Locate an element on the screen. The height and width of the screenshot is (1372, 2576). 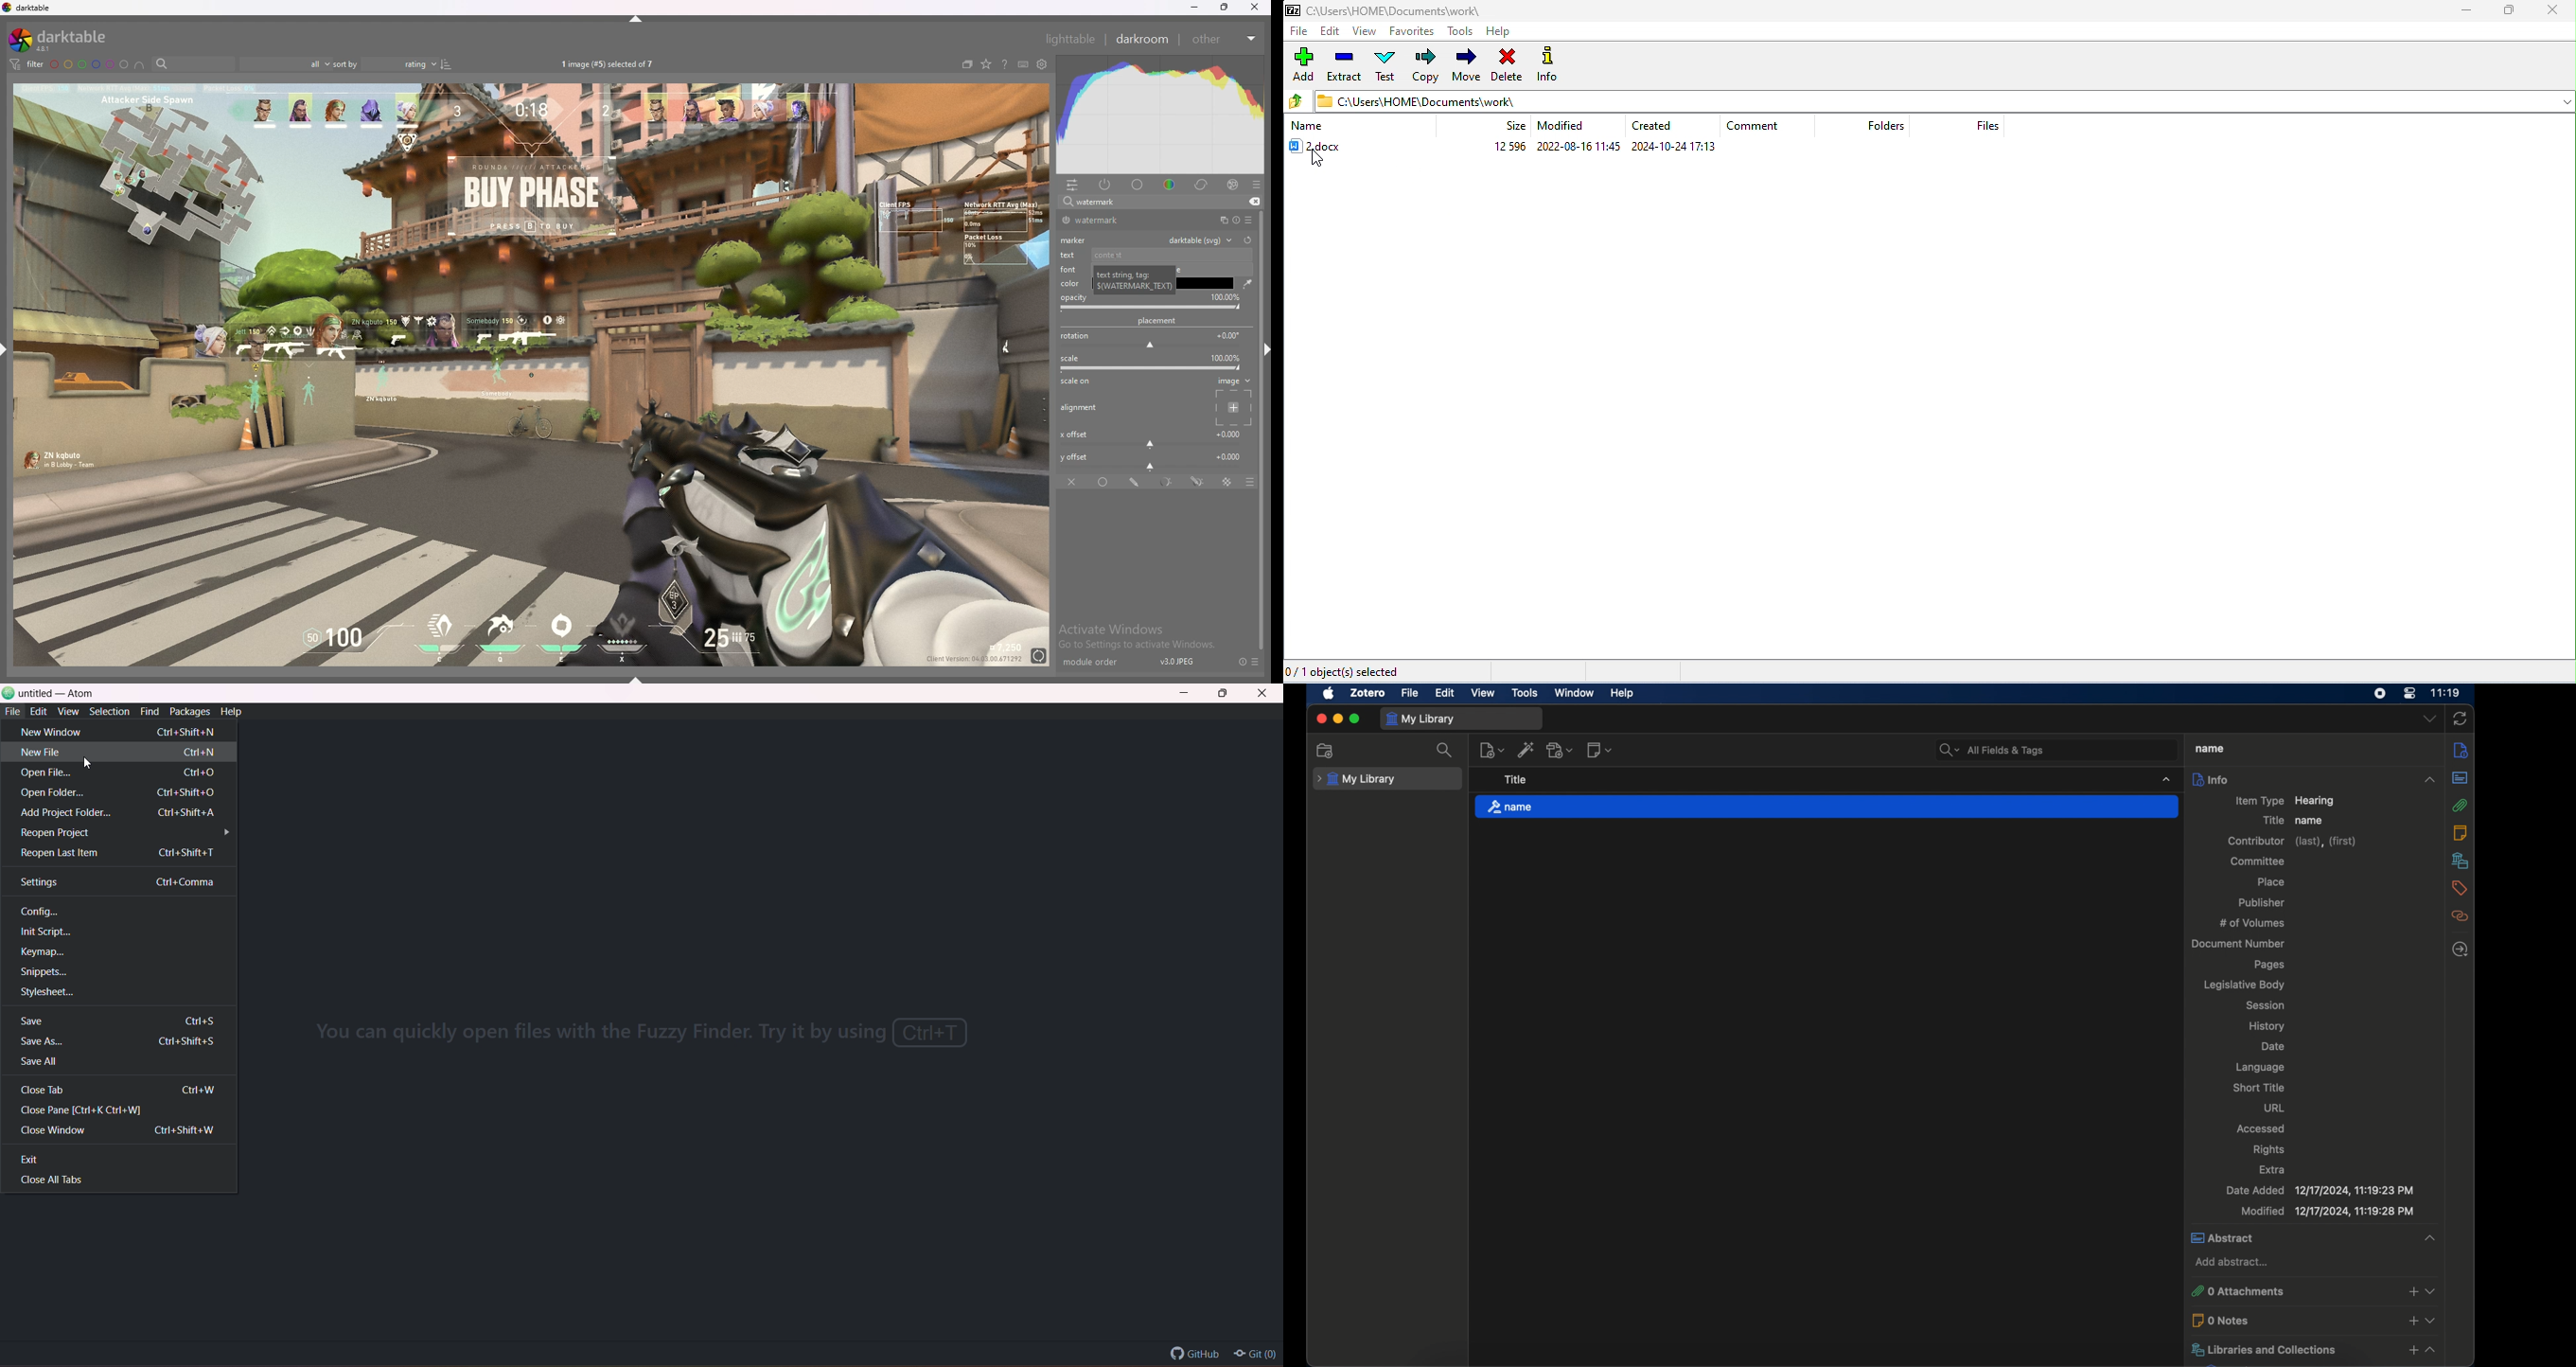
add collection is located at coordinates (1326, 751).